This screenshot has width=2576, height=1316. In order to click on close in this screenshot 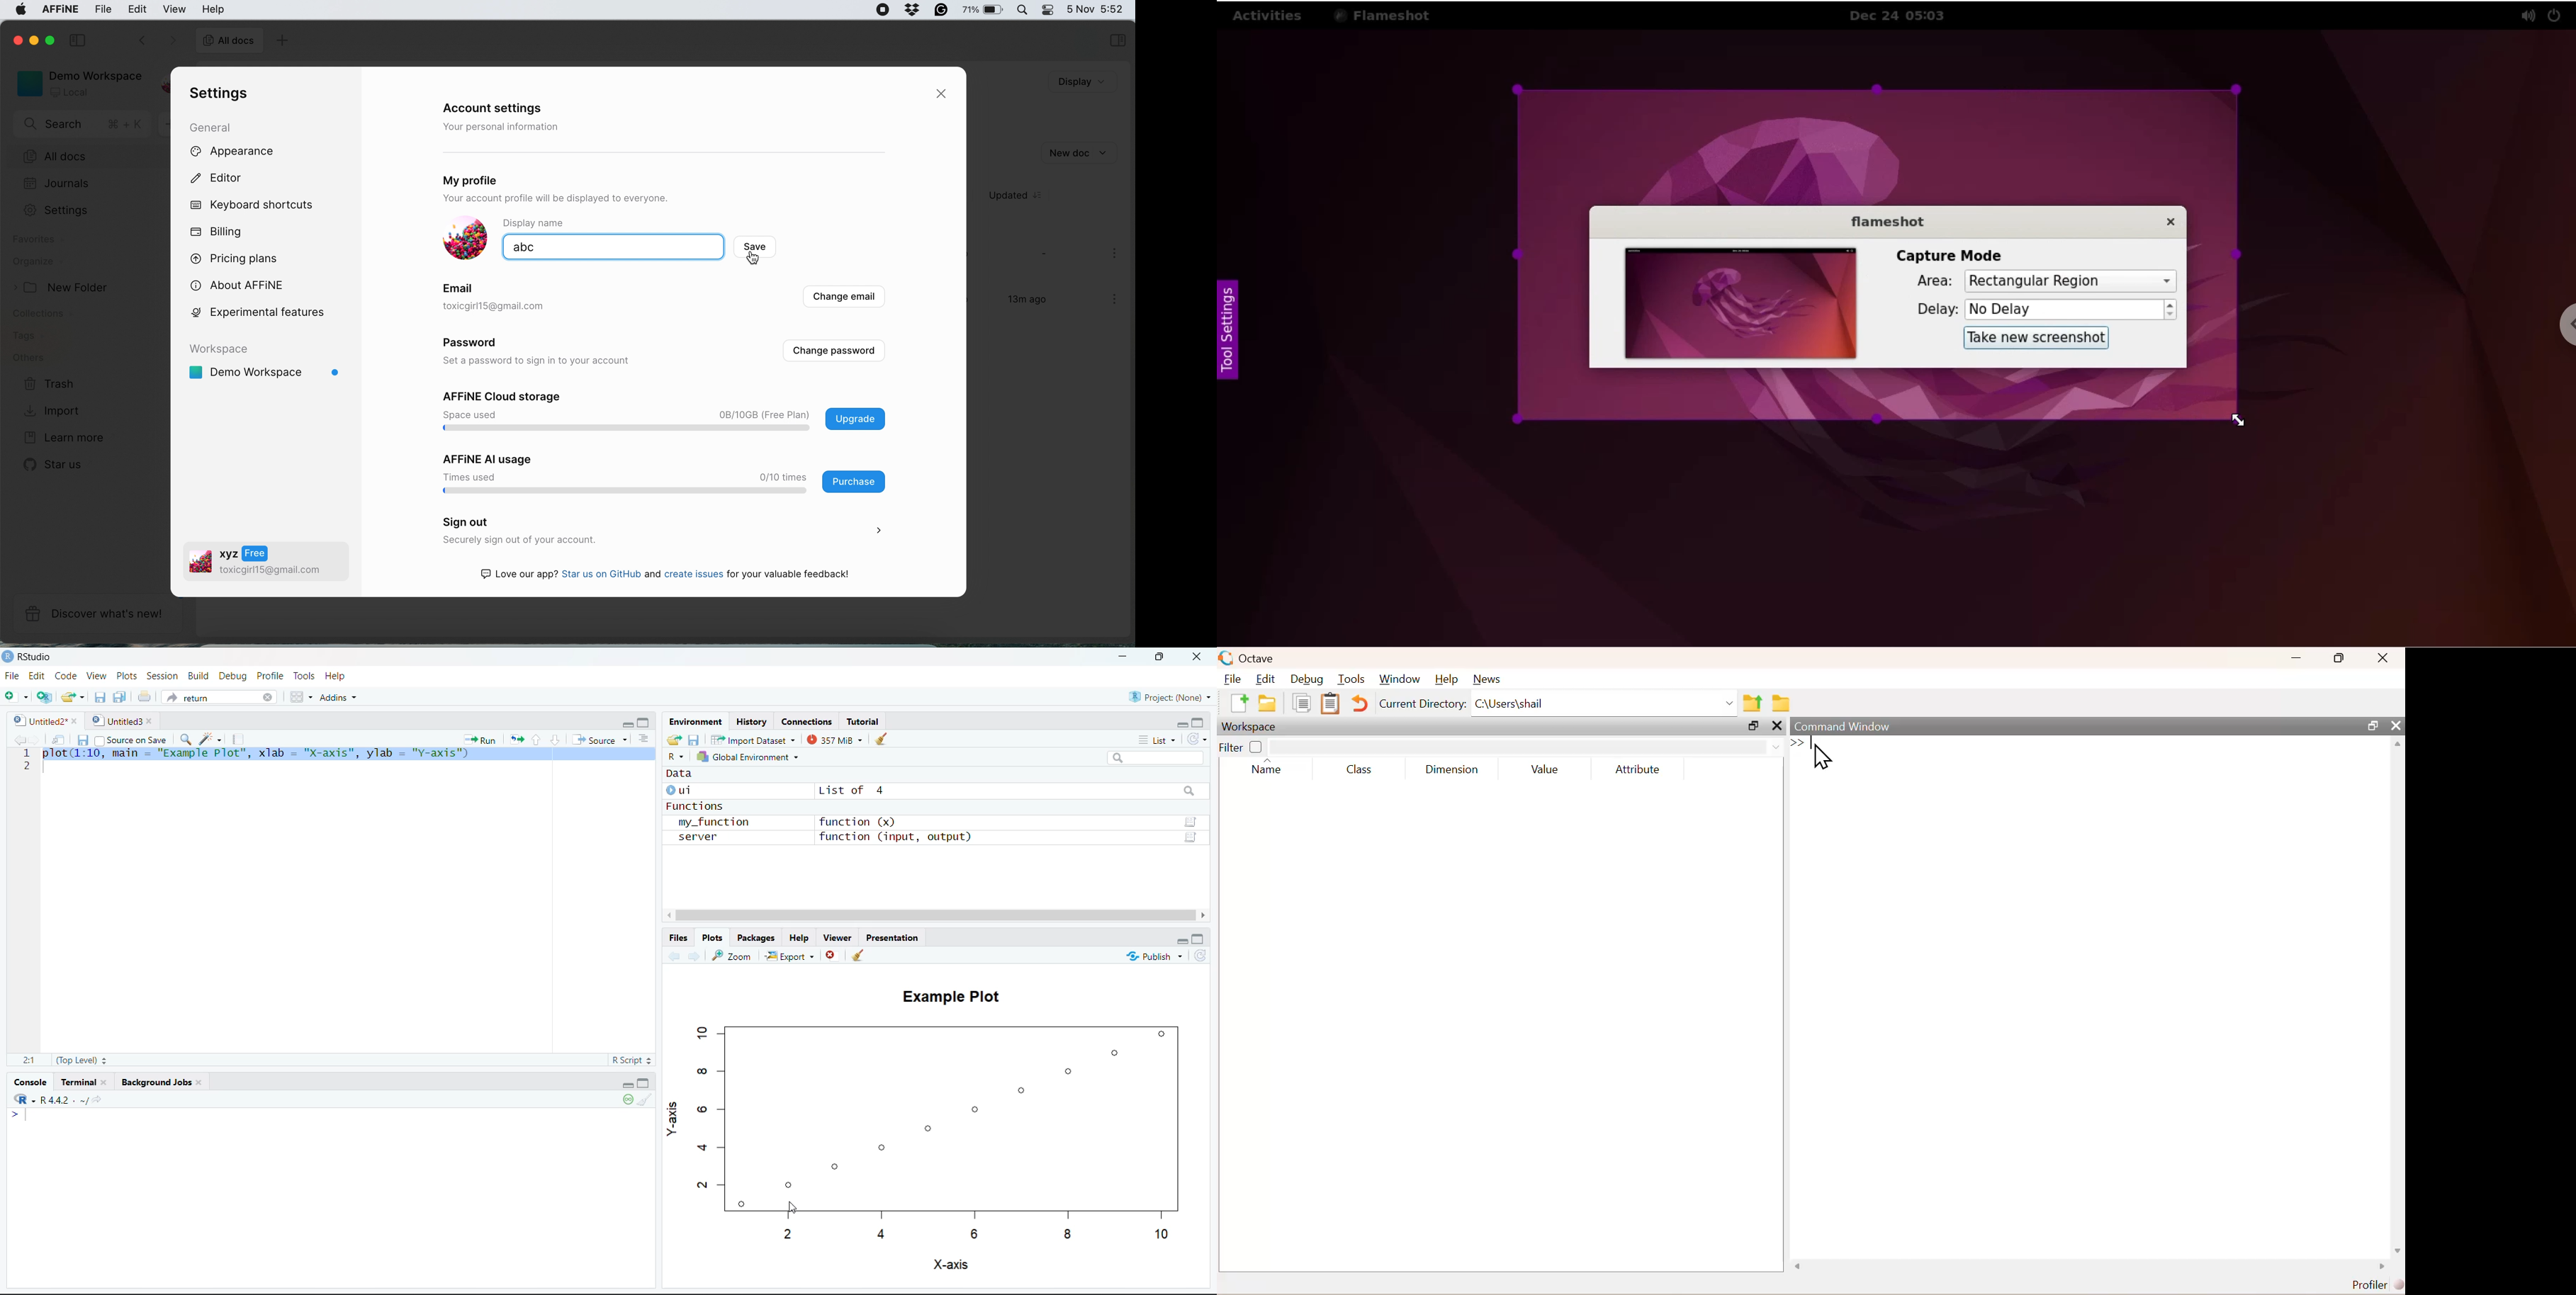, I will do `click(945, 94)`.